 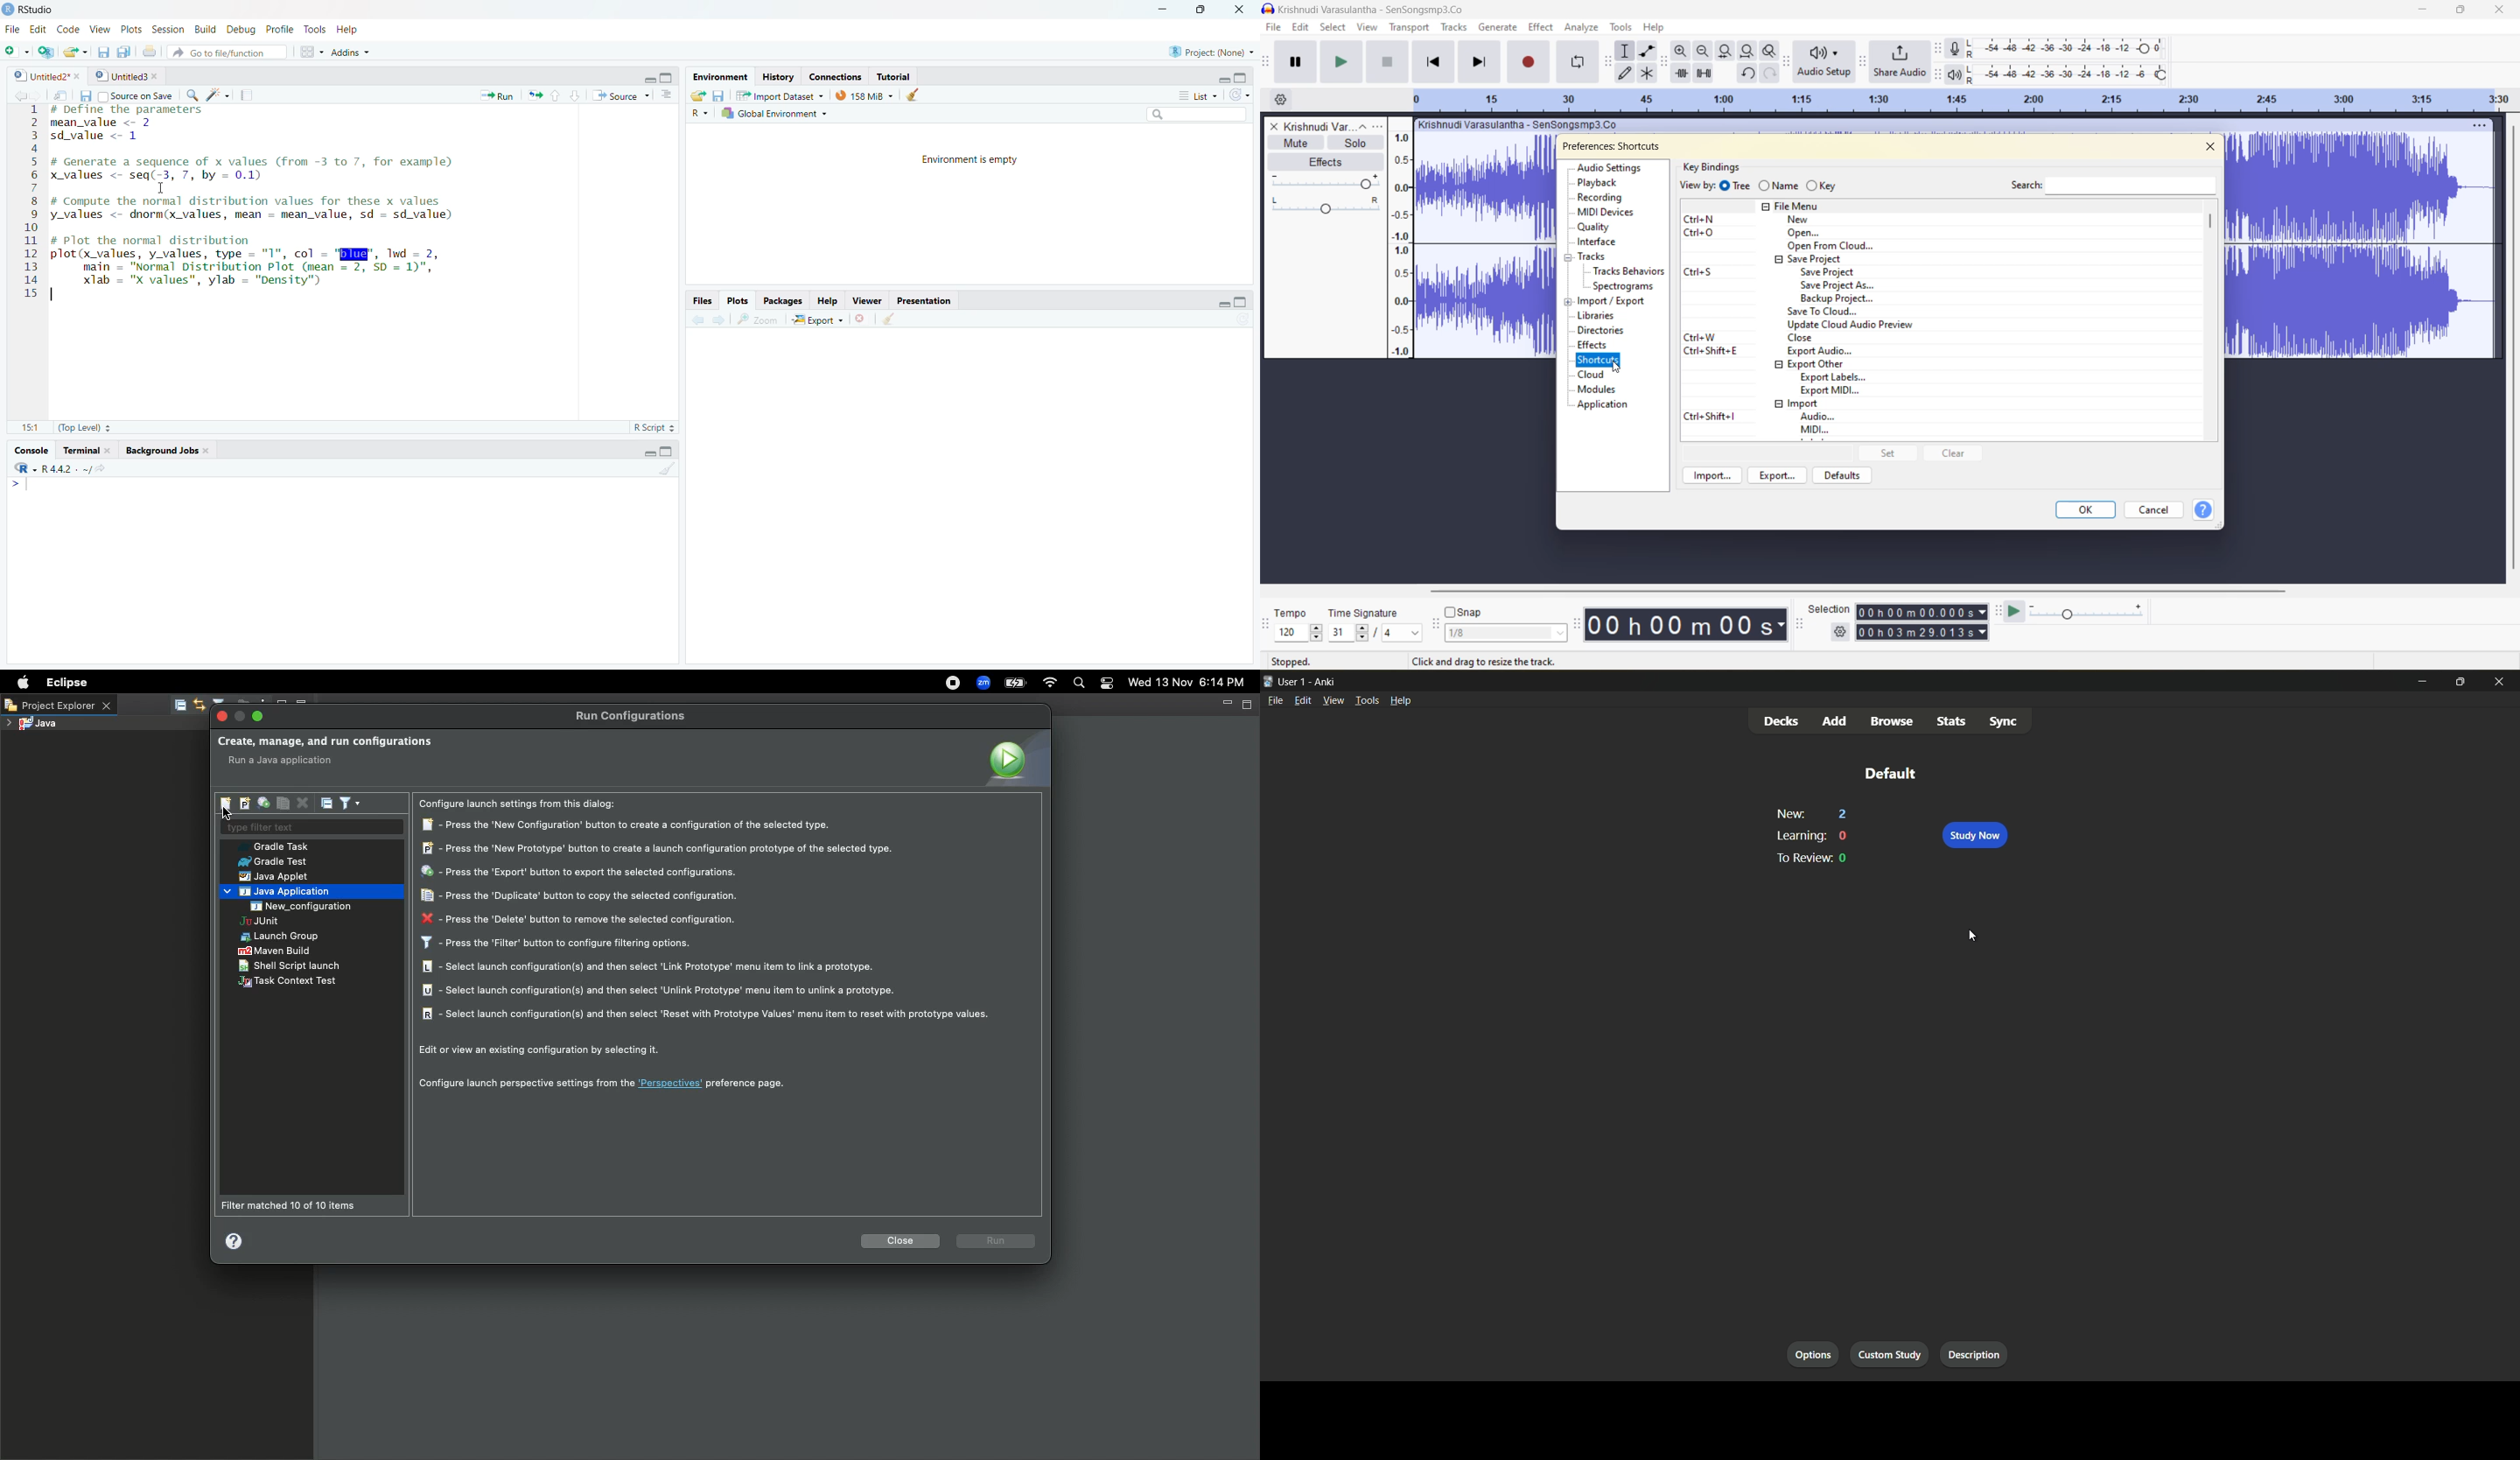 What do you see at coordinates (68, 468) in the screenshot?
I see `R-4.A.2.-` at bounding box center [68, 468].